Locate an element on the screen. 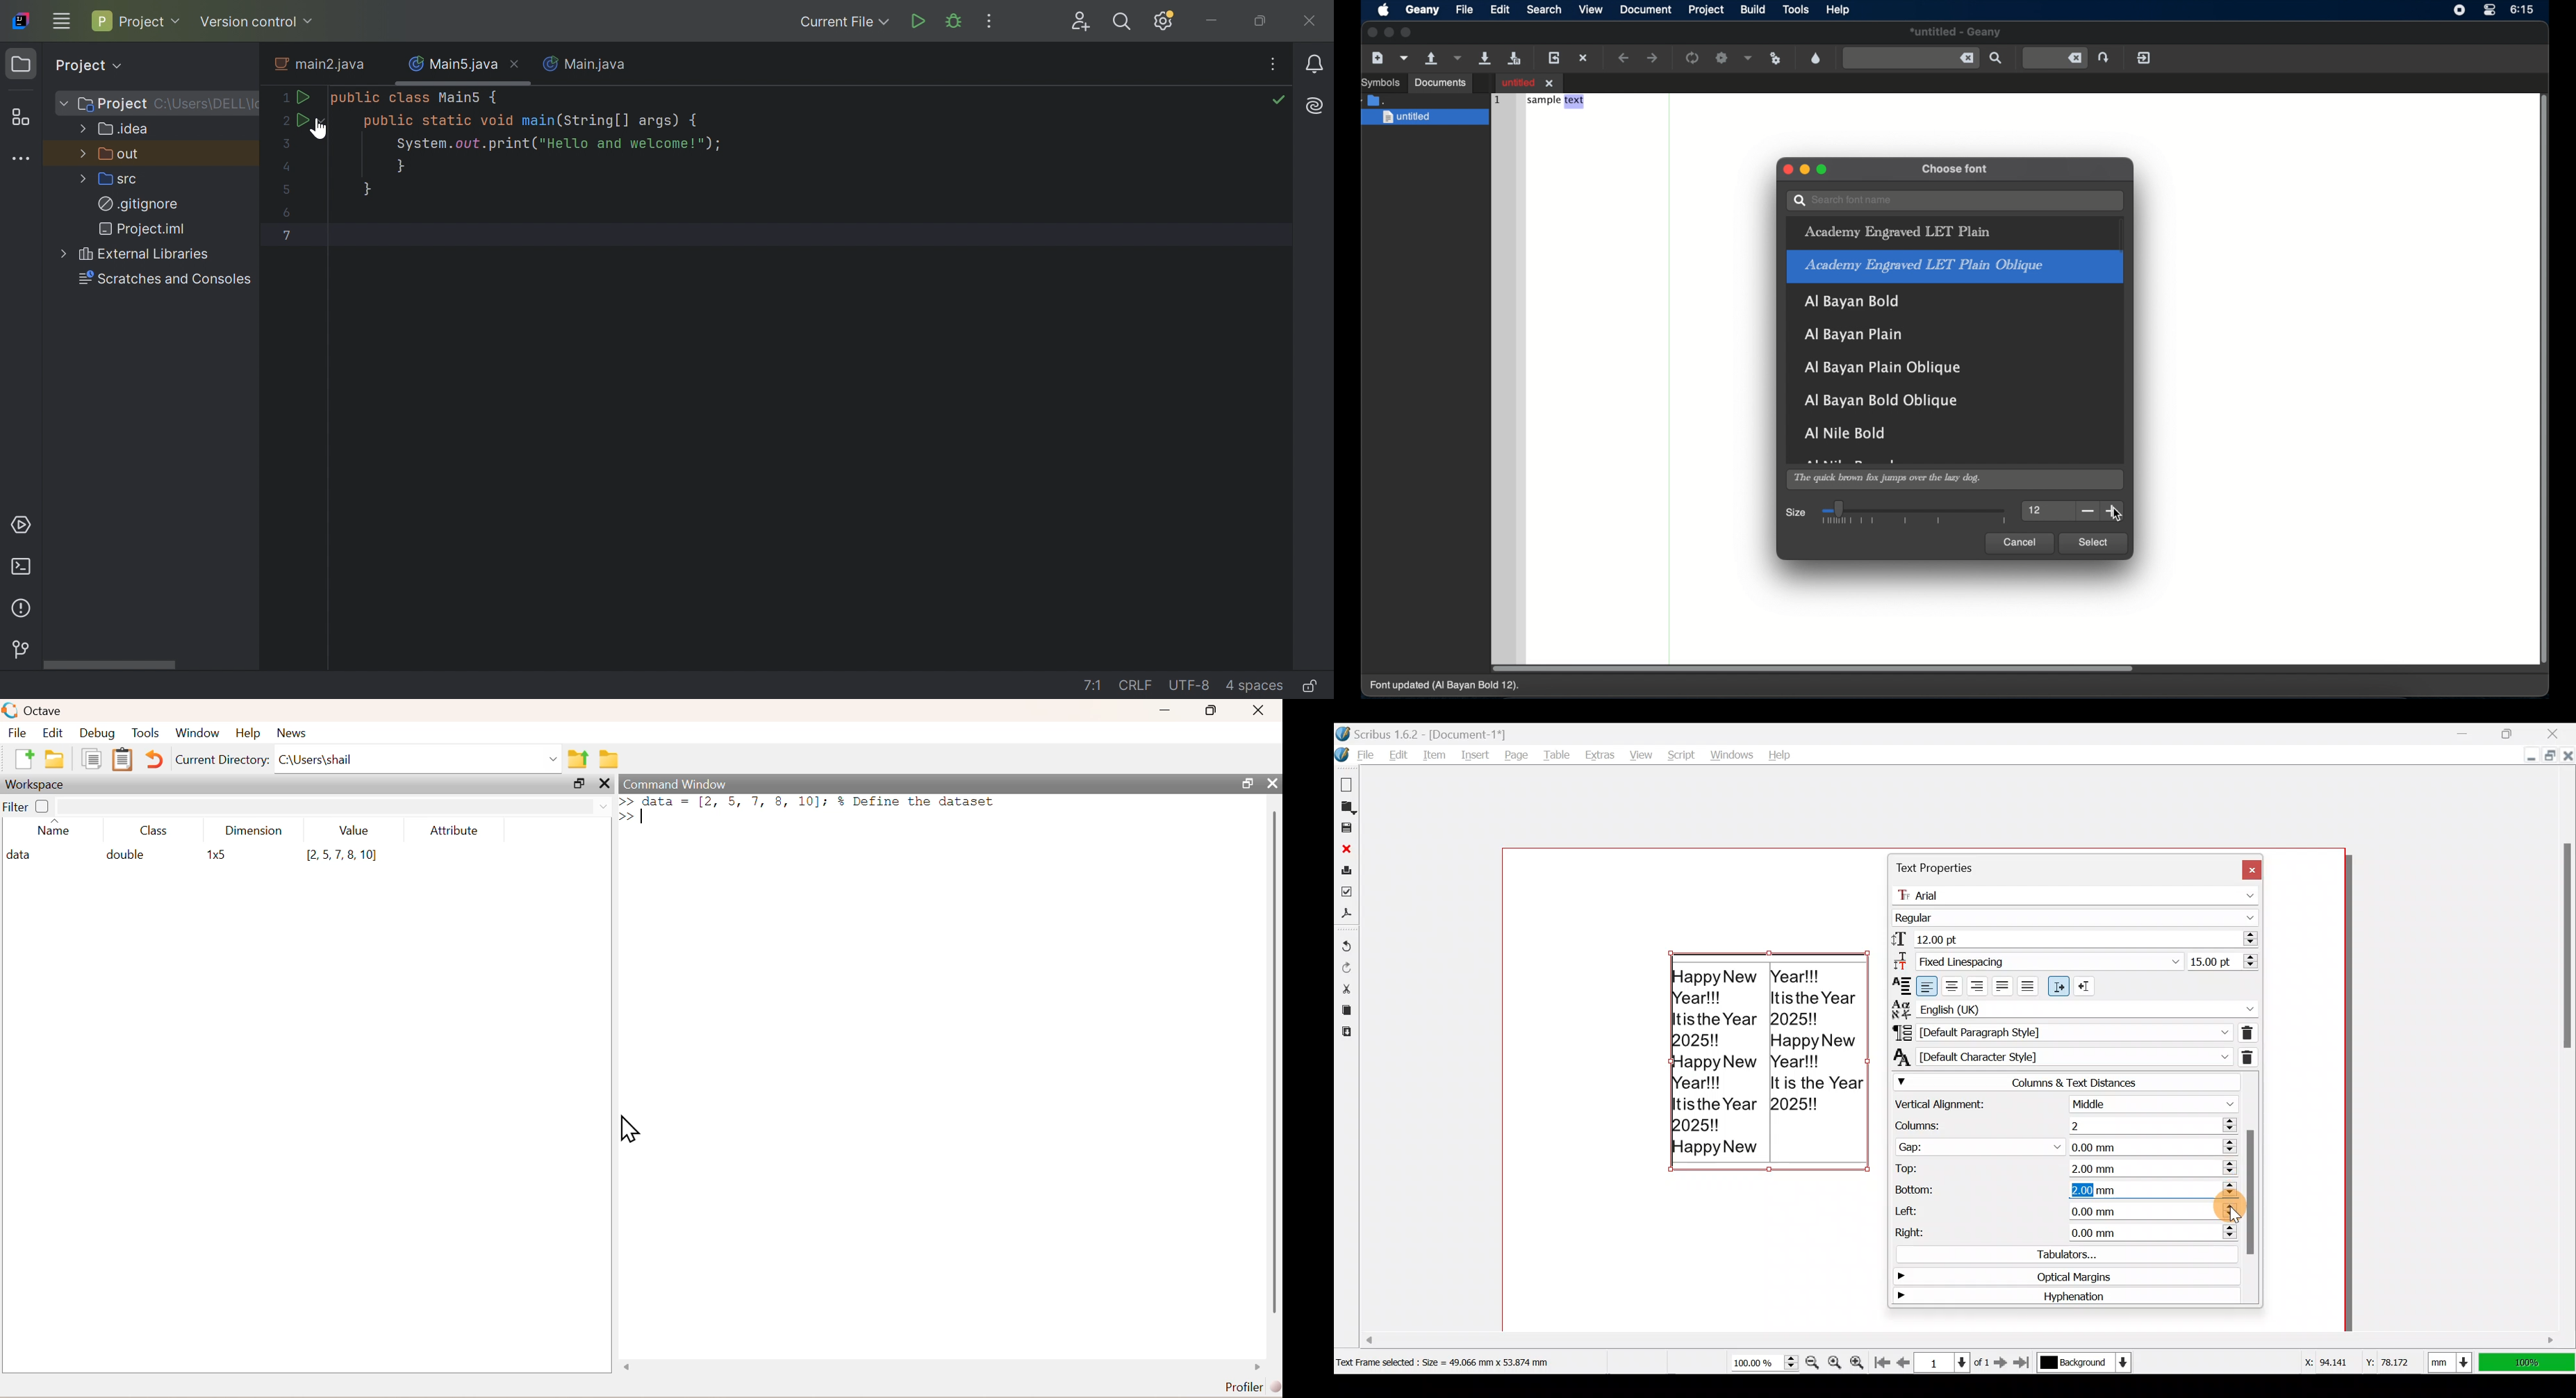  Go to the next page is located at coordinates (2002, 1362).